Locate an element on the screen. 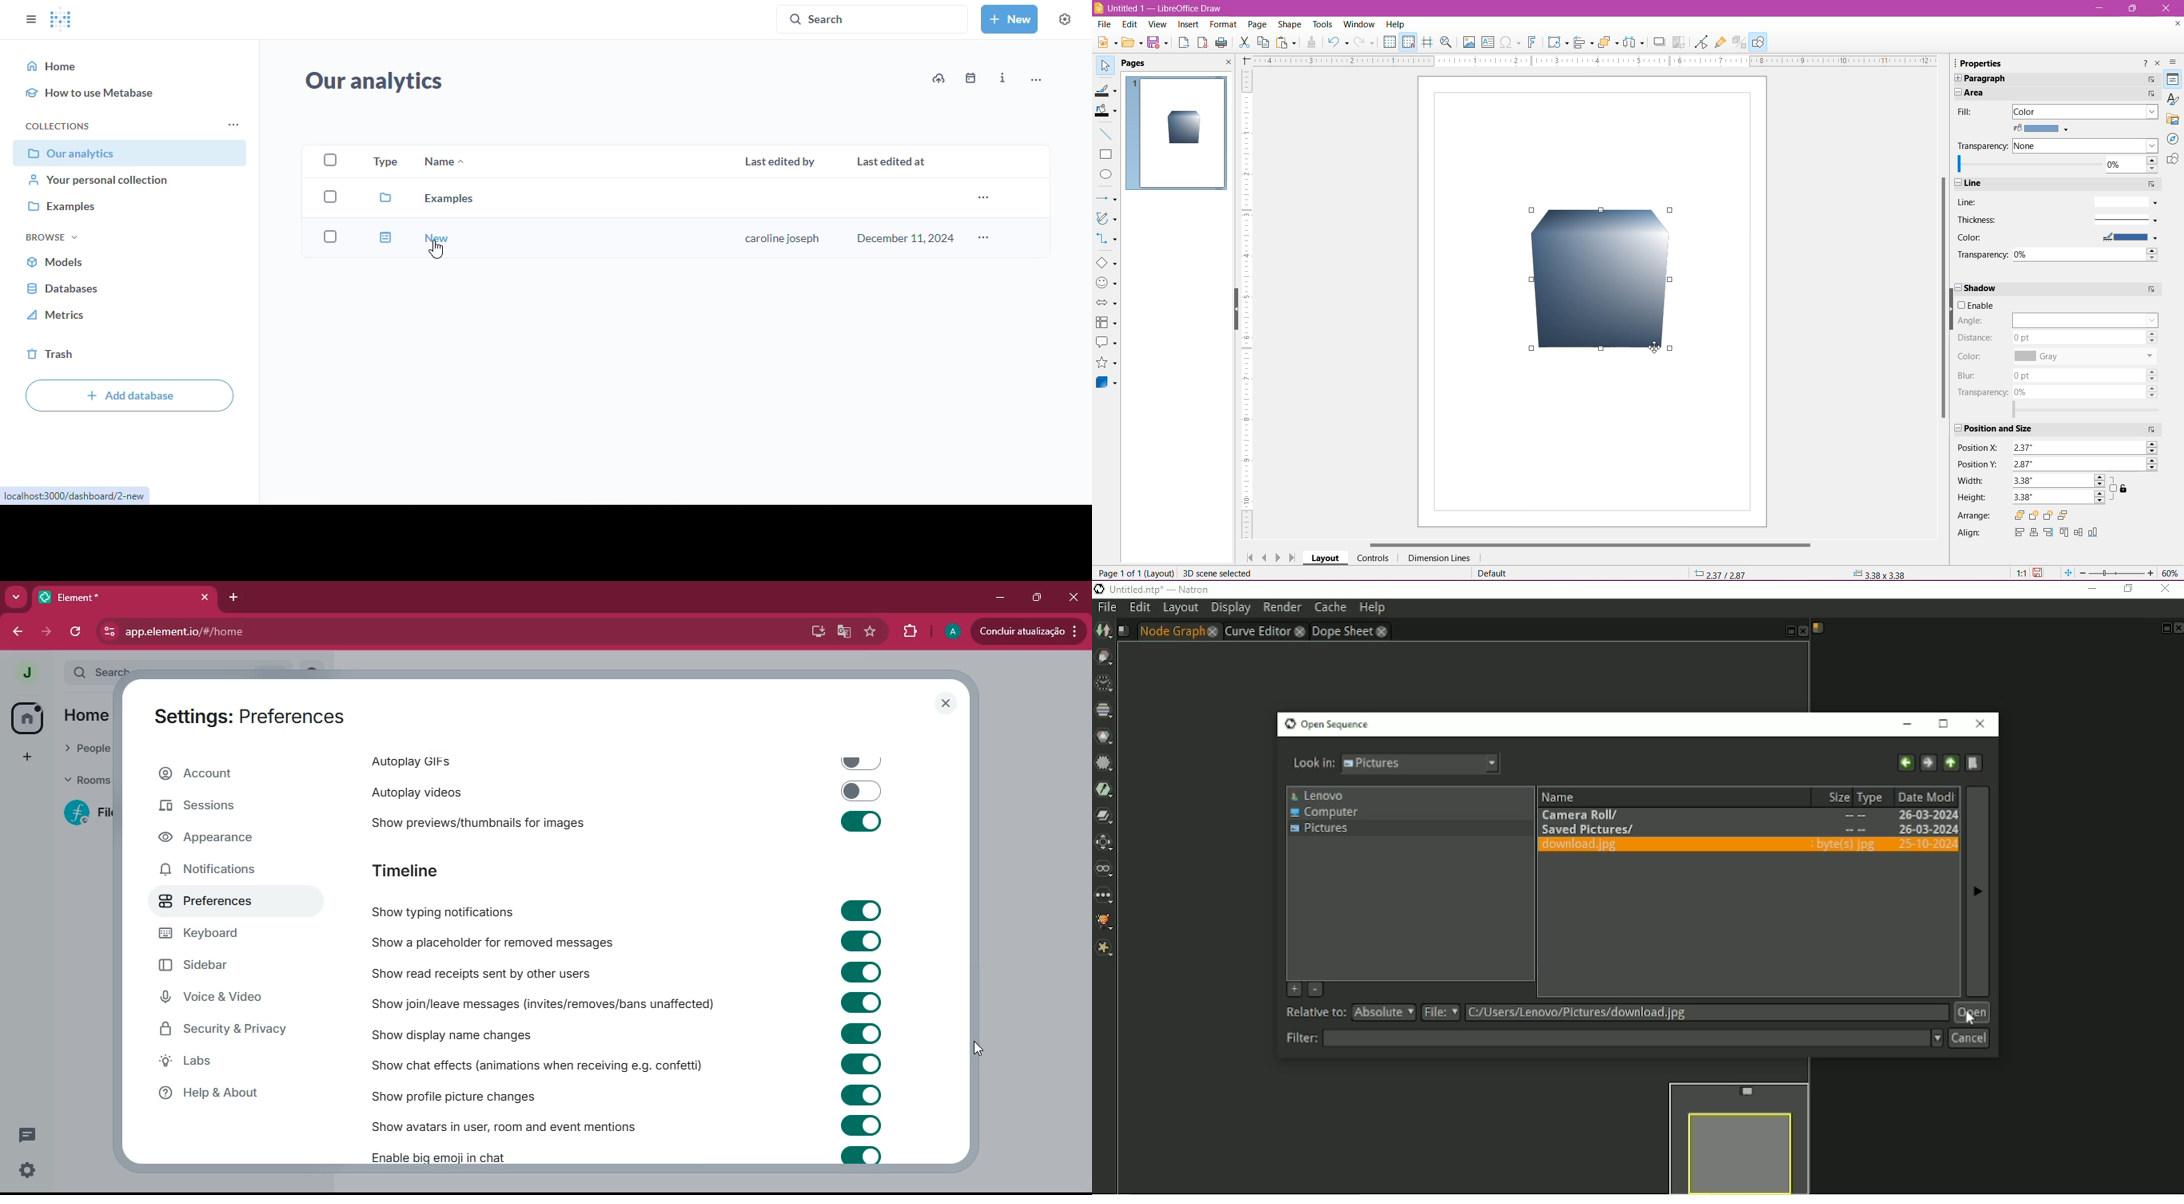 This screenshot has width=2184, height=1204. Restore Down is located at coordinates (2131, 8).